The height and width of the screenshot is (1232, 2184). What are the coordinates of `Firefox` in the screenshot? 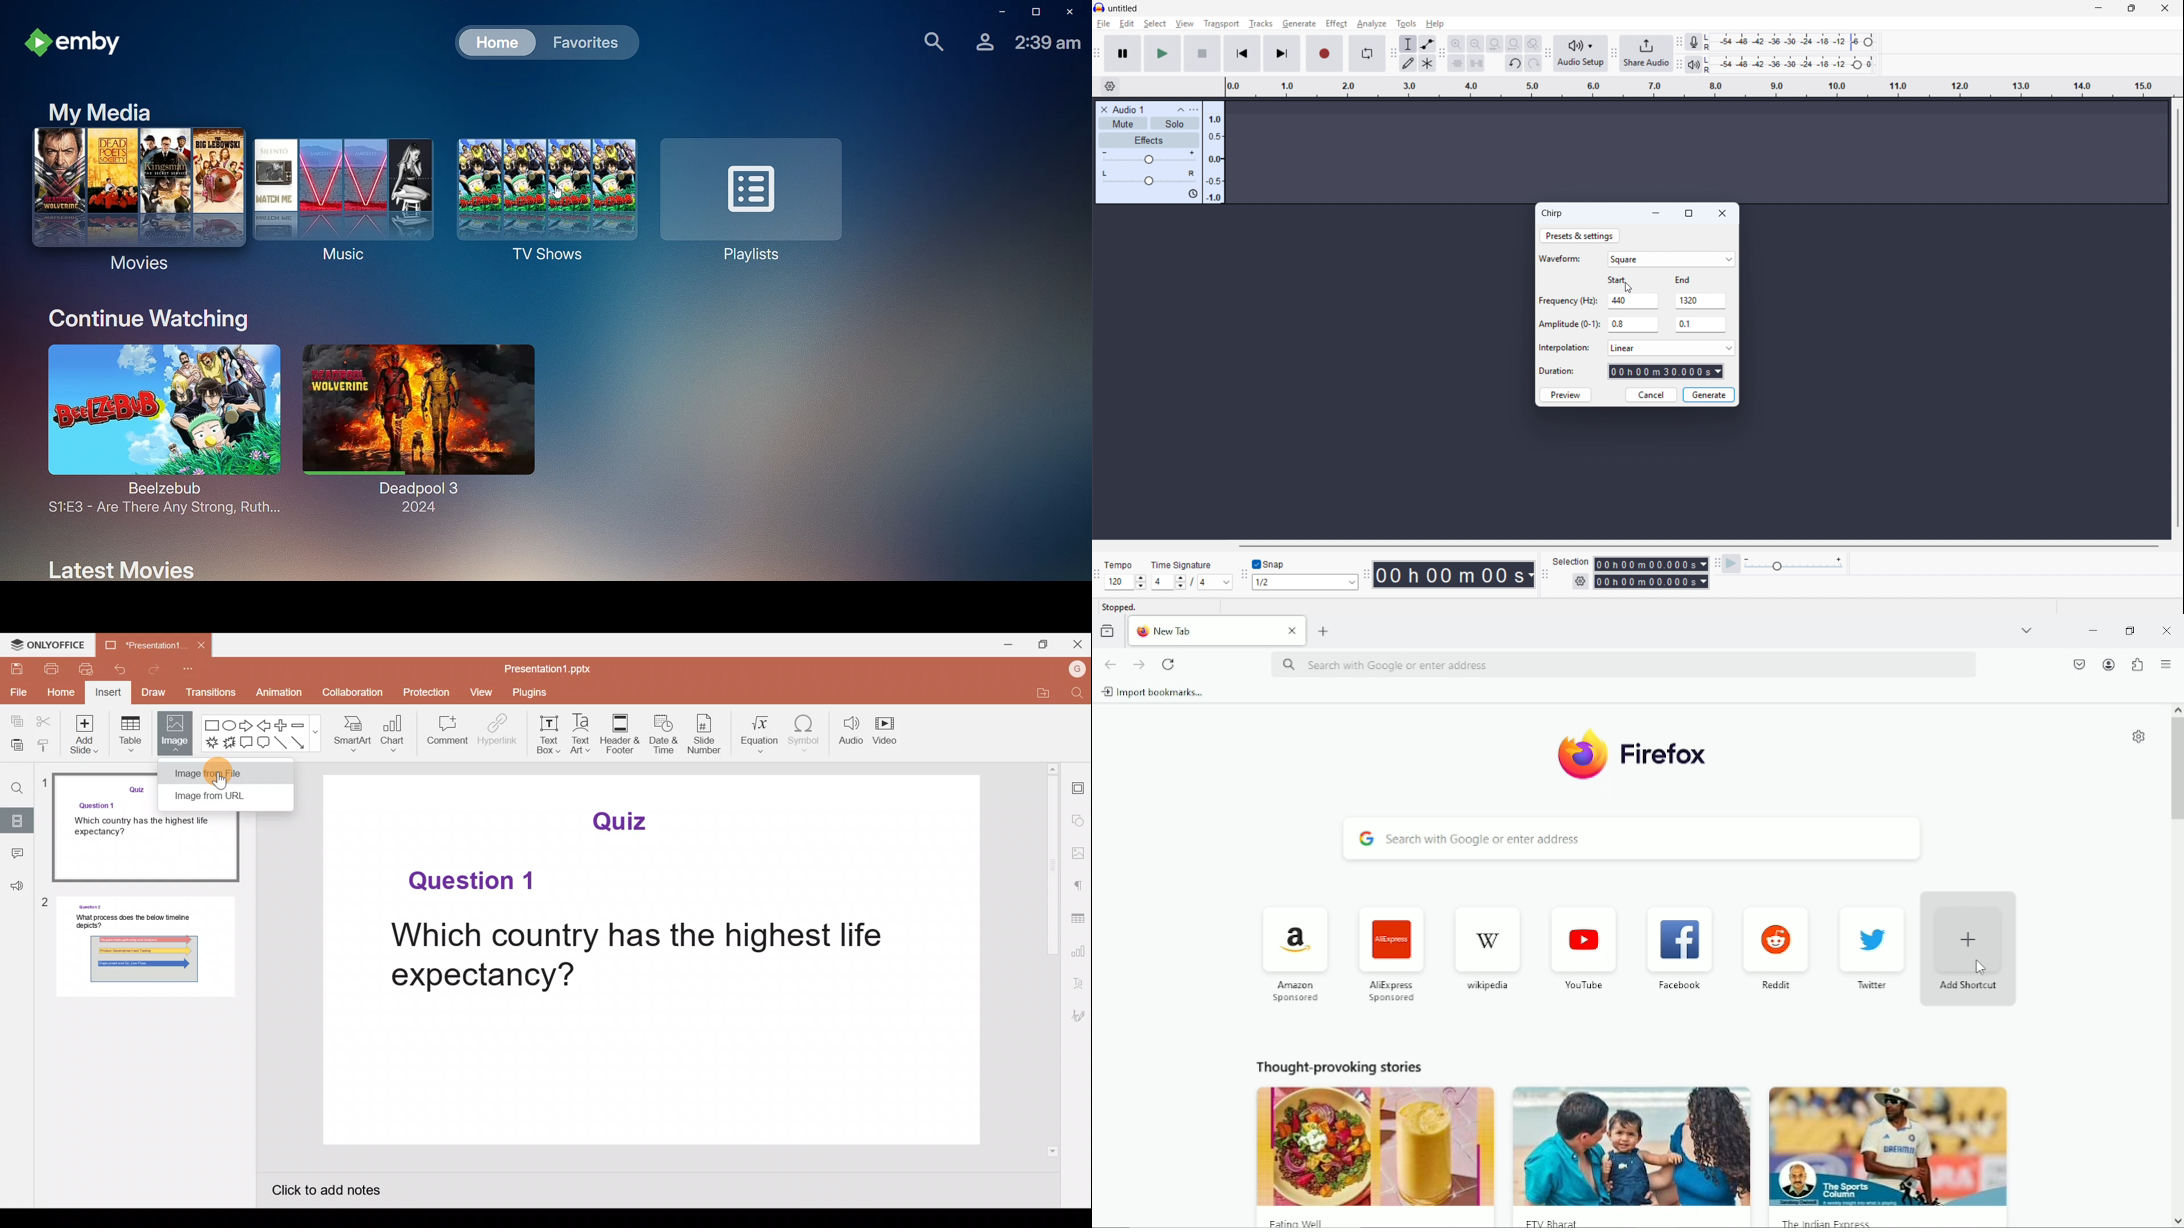 It's located at (1635, 754).